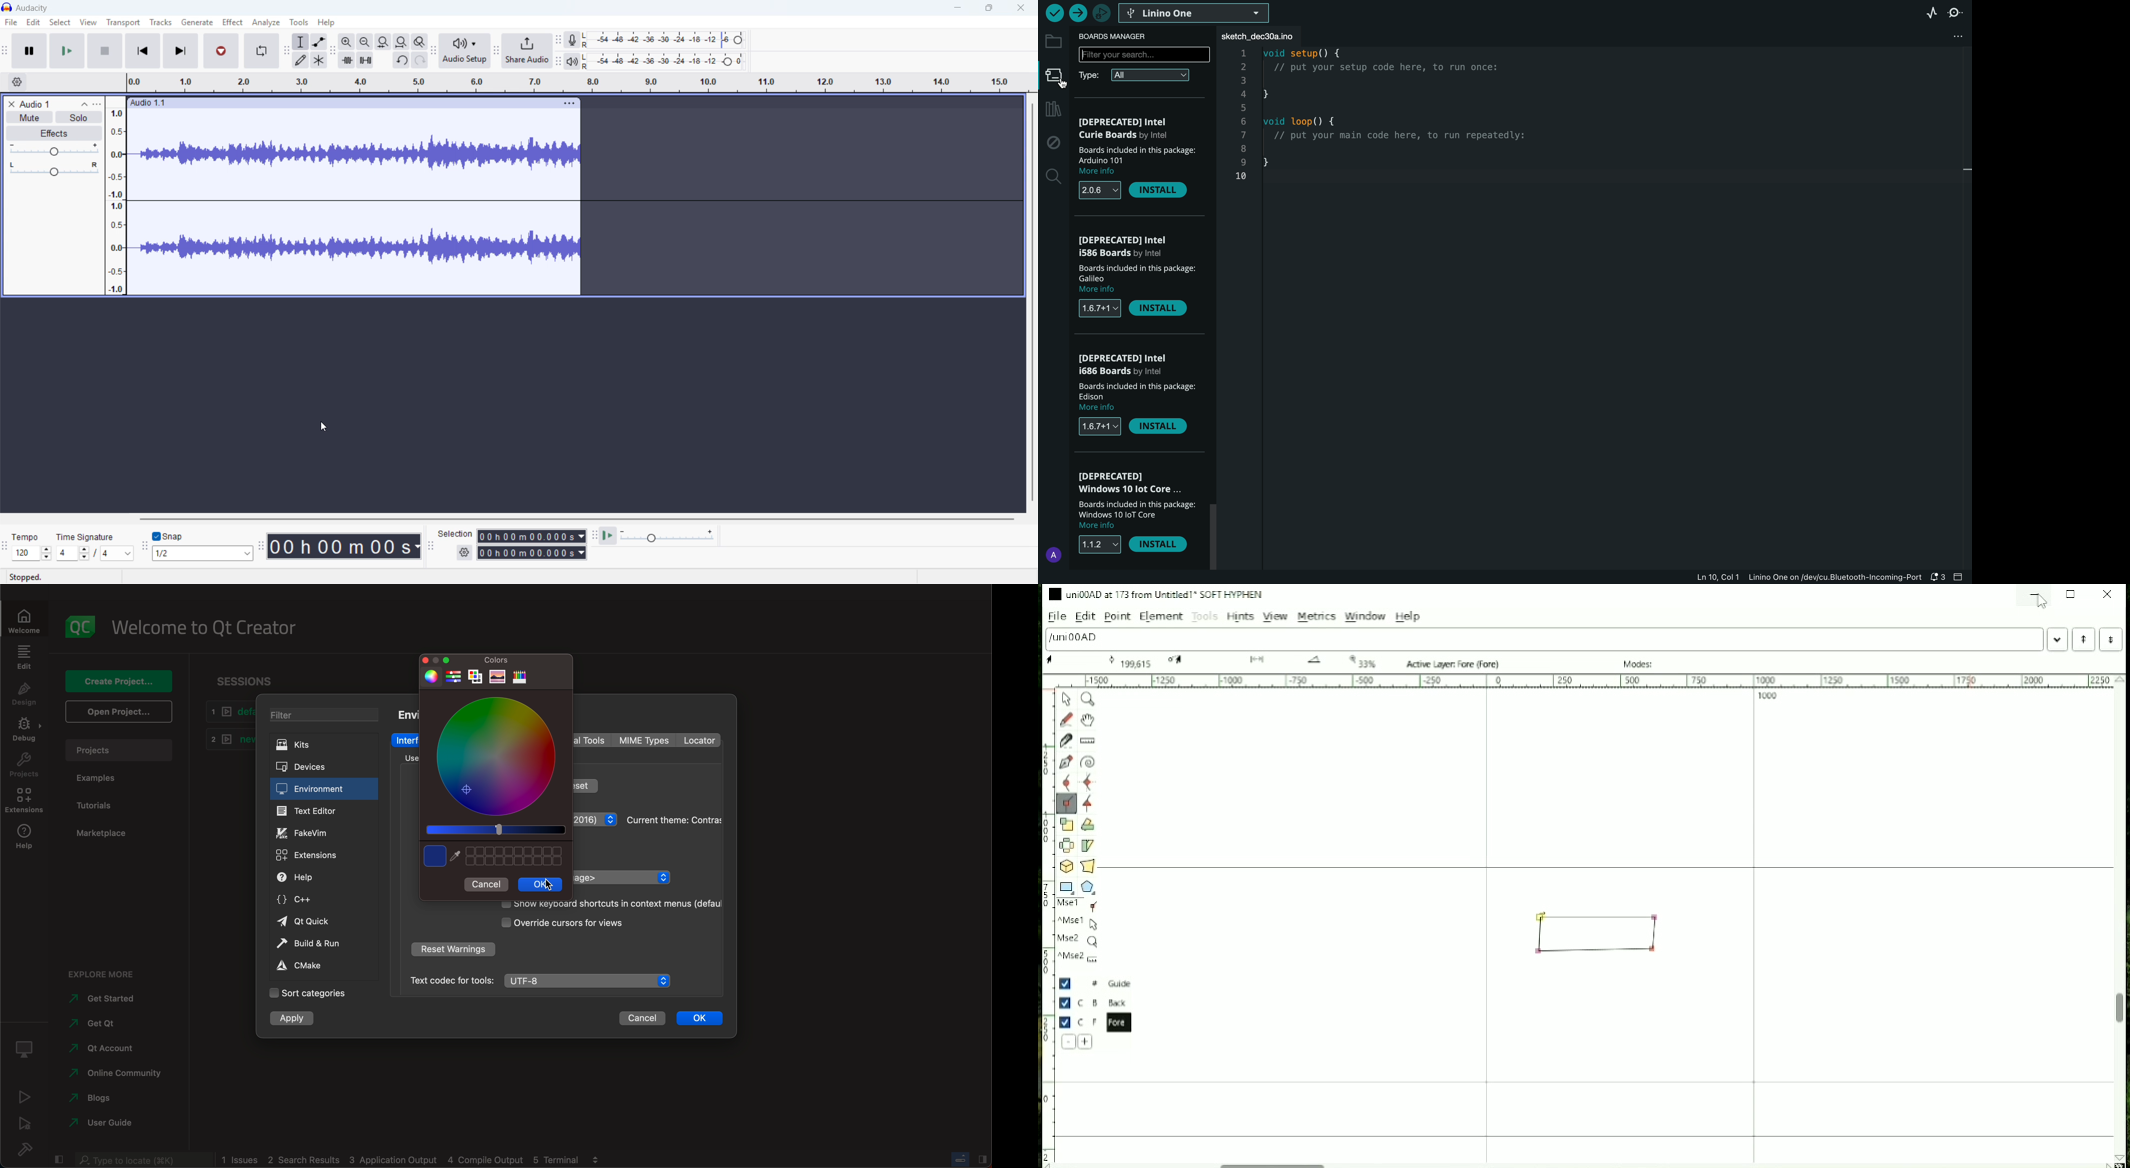 This screenshot has width=2156, height=1176. Describe the element at coordinates (97, 104) in the screenshot. I see `Track control panel menu ` at that location.